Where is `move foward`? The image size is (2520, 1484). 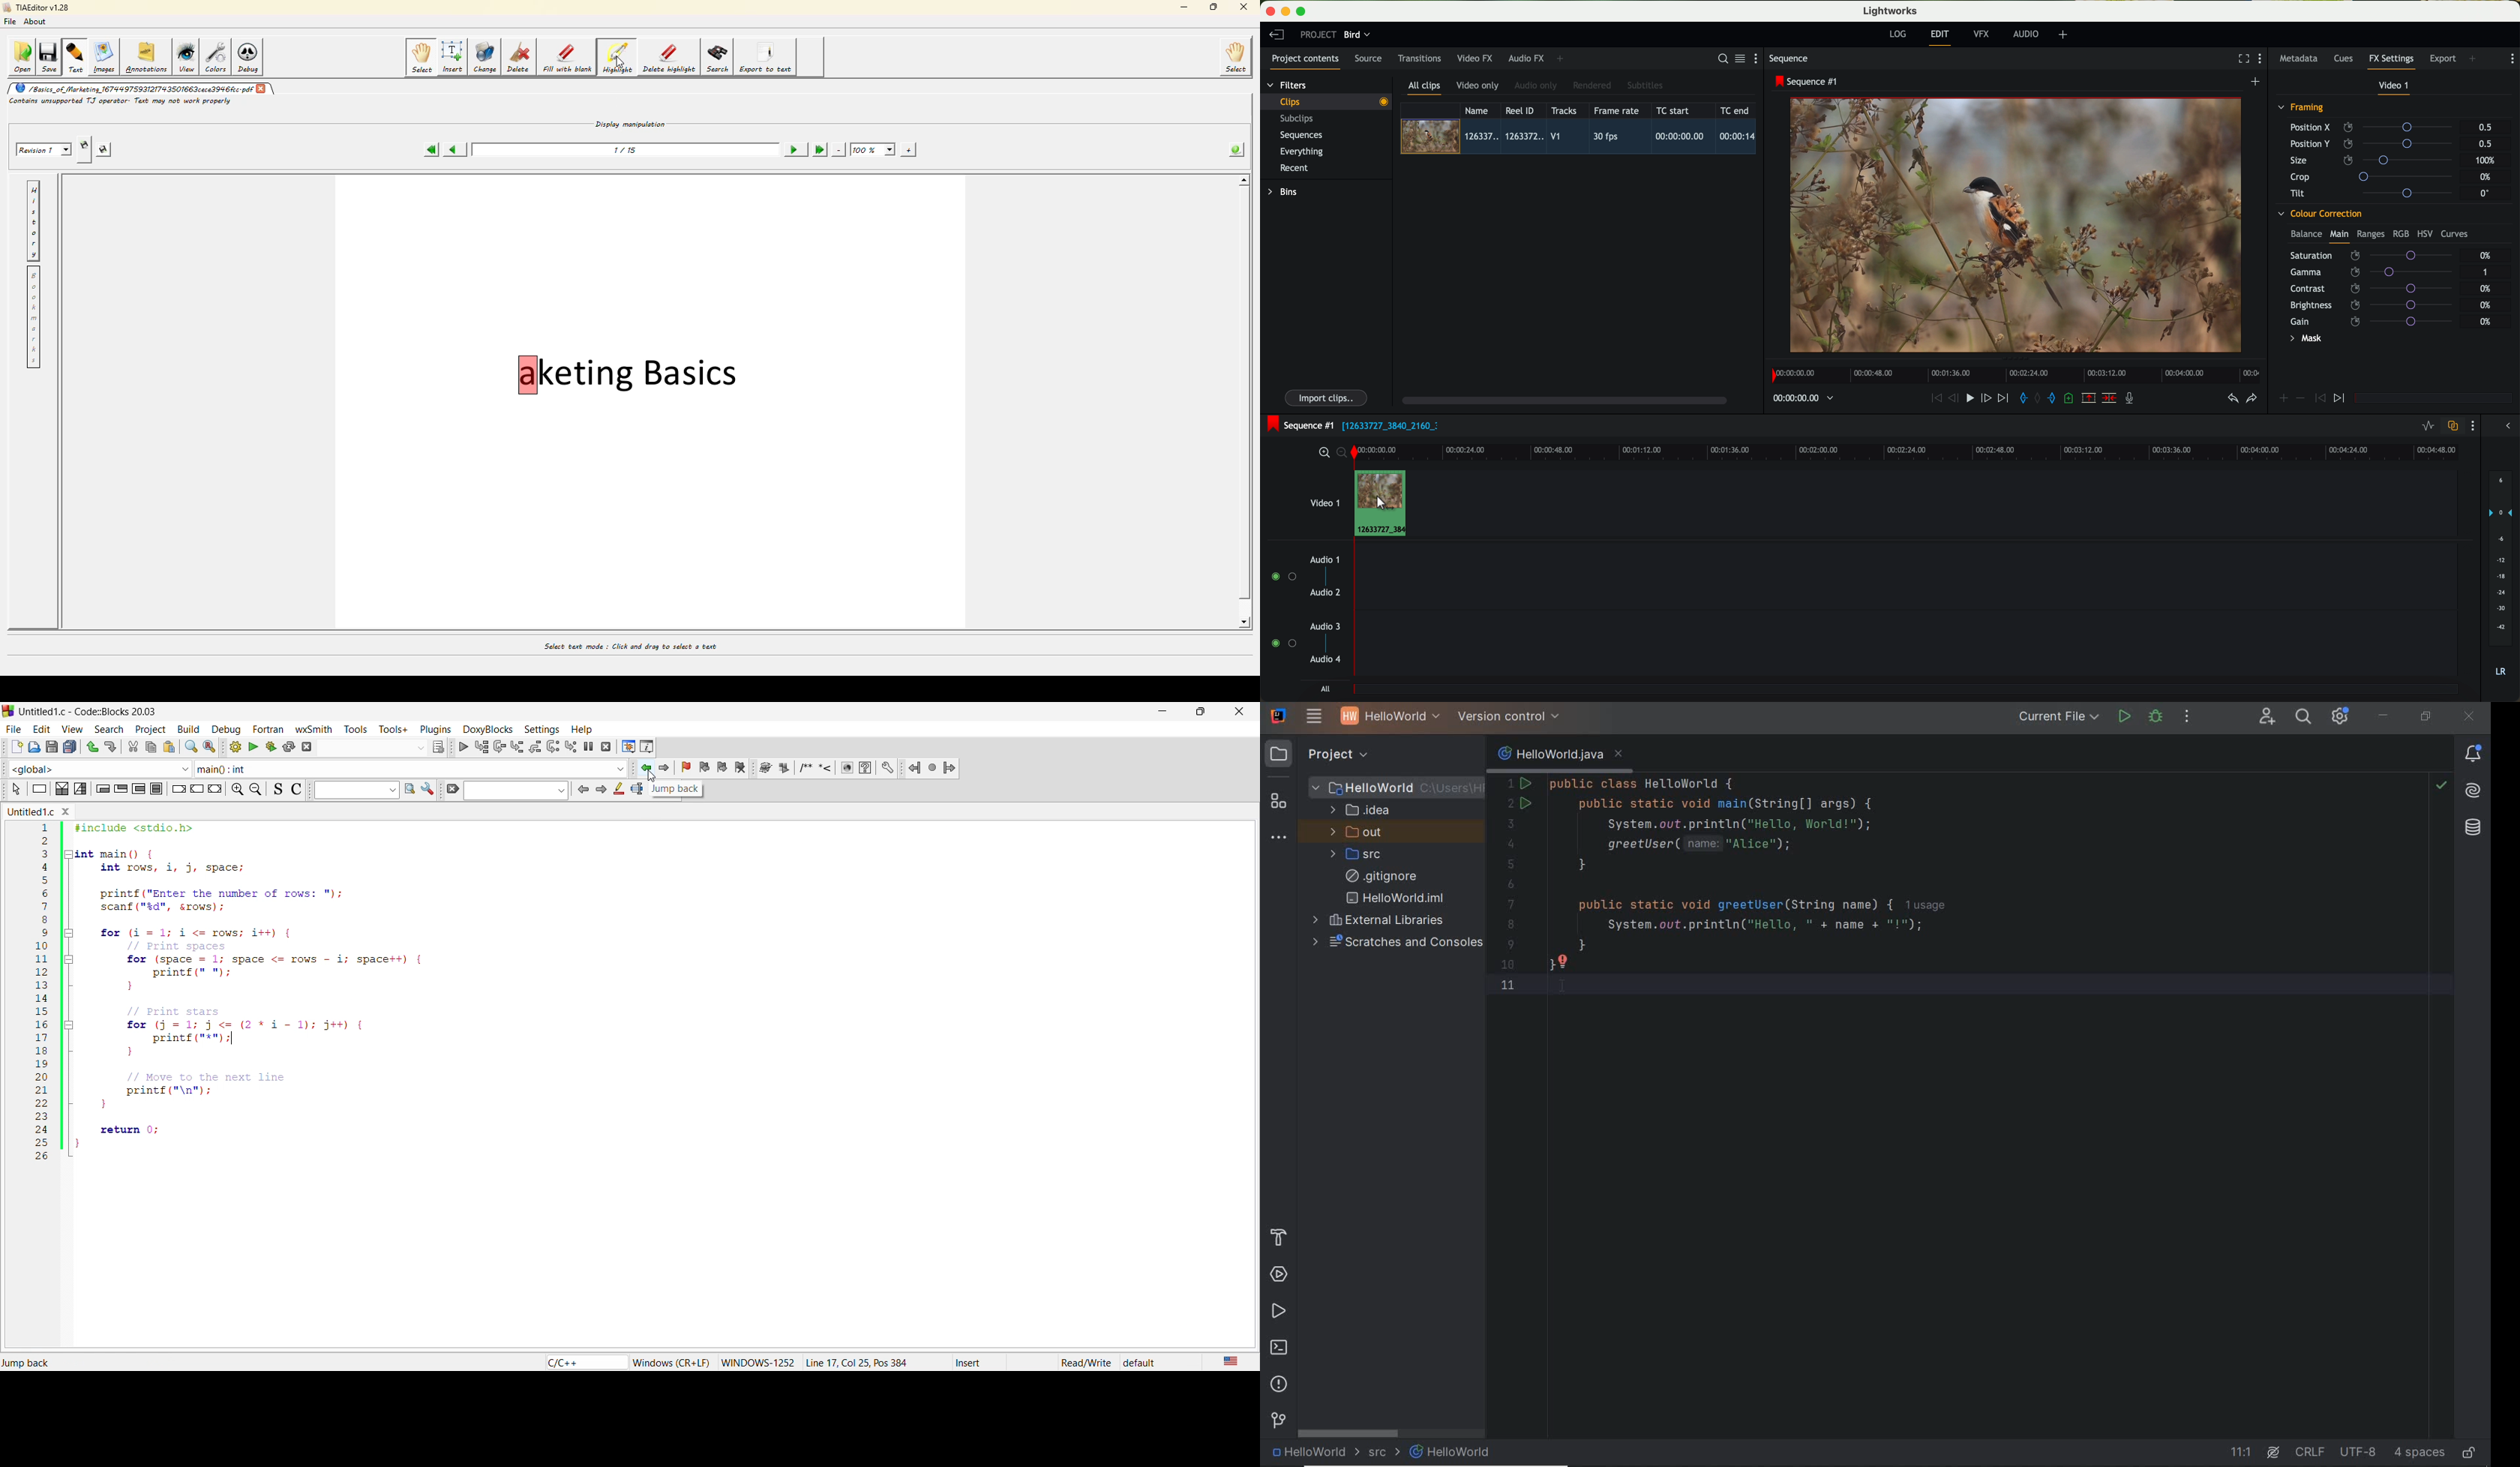 move foward is located at coordinates (2002, 398).